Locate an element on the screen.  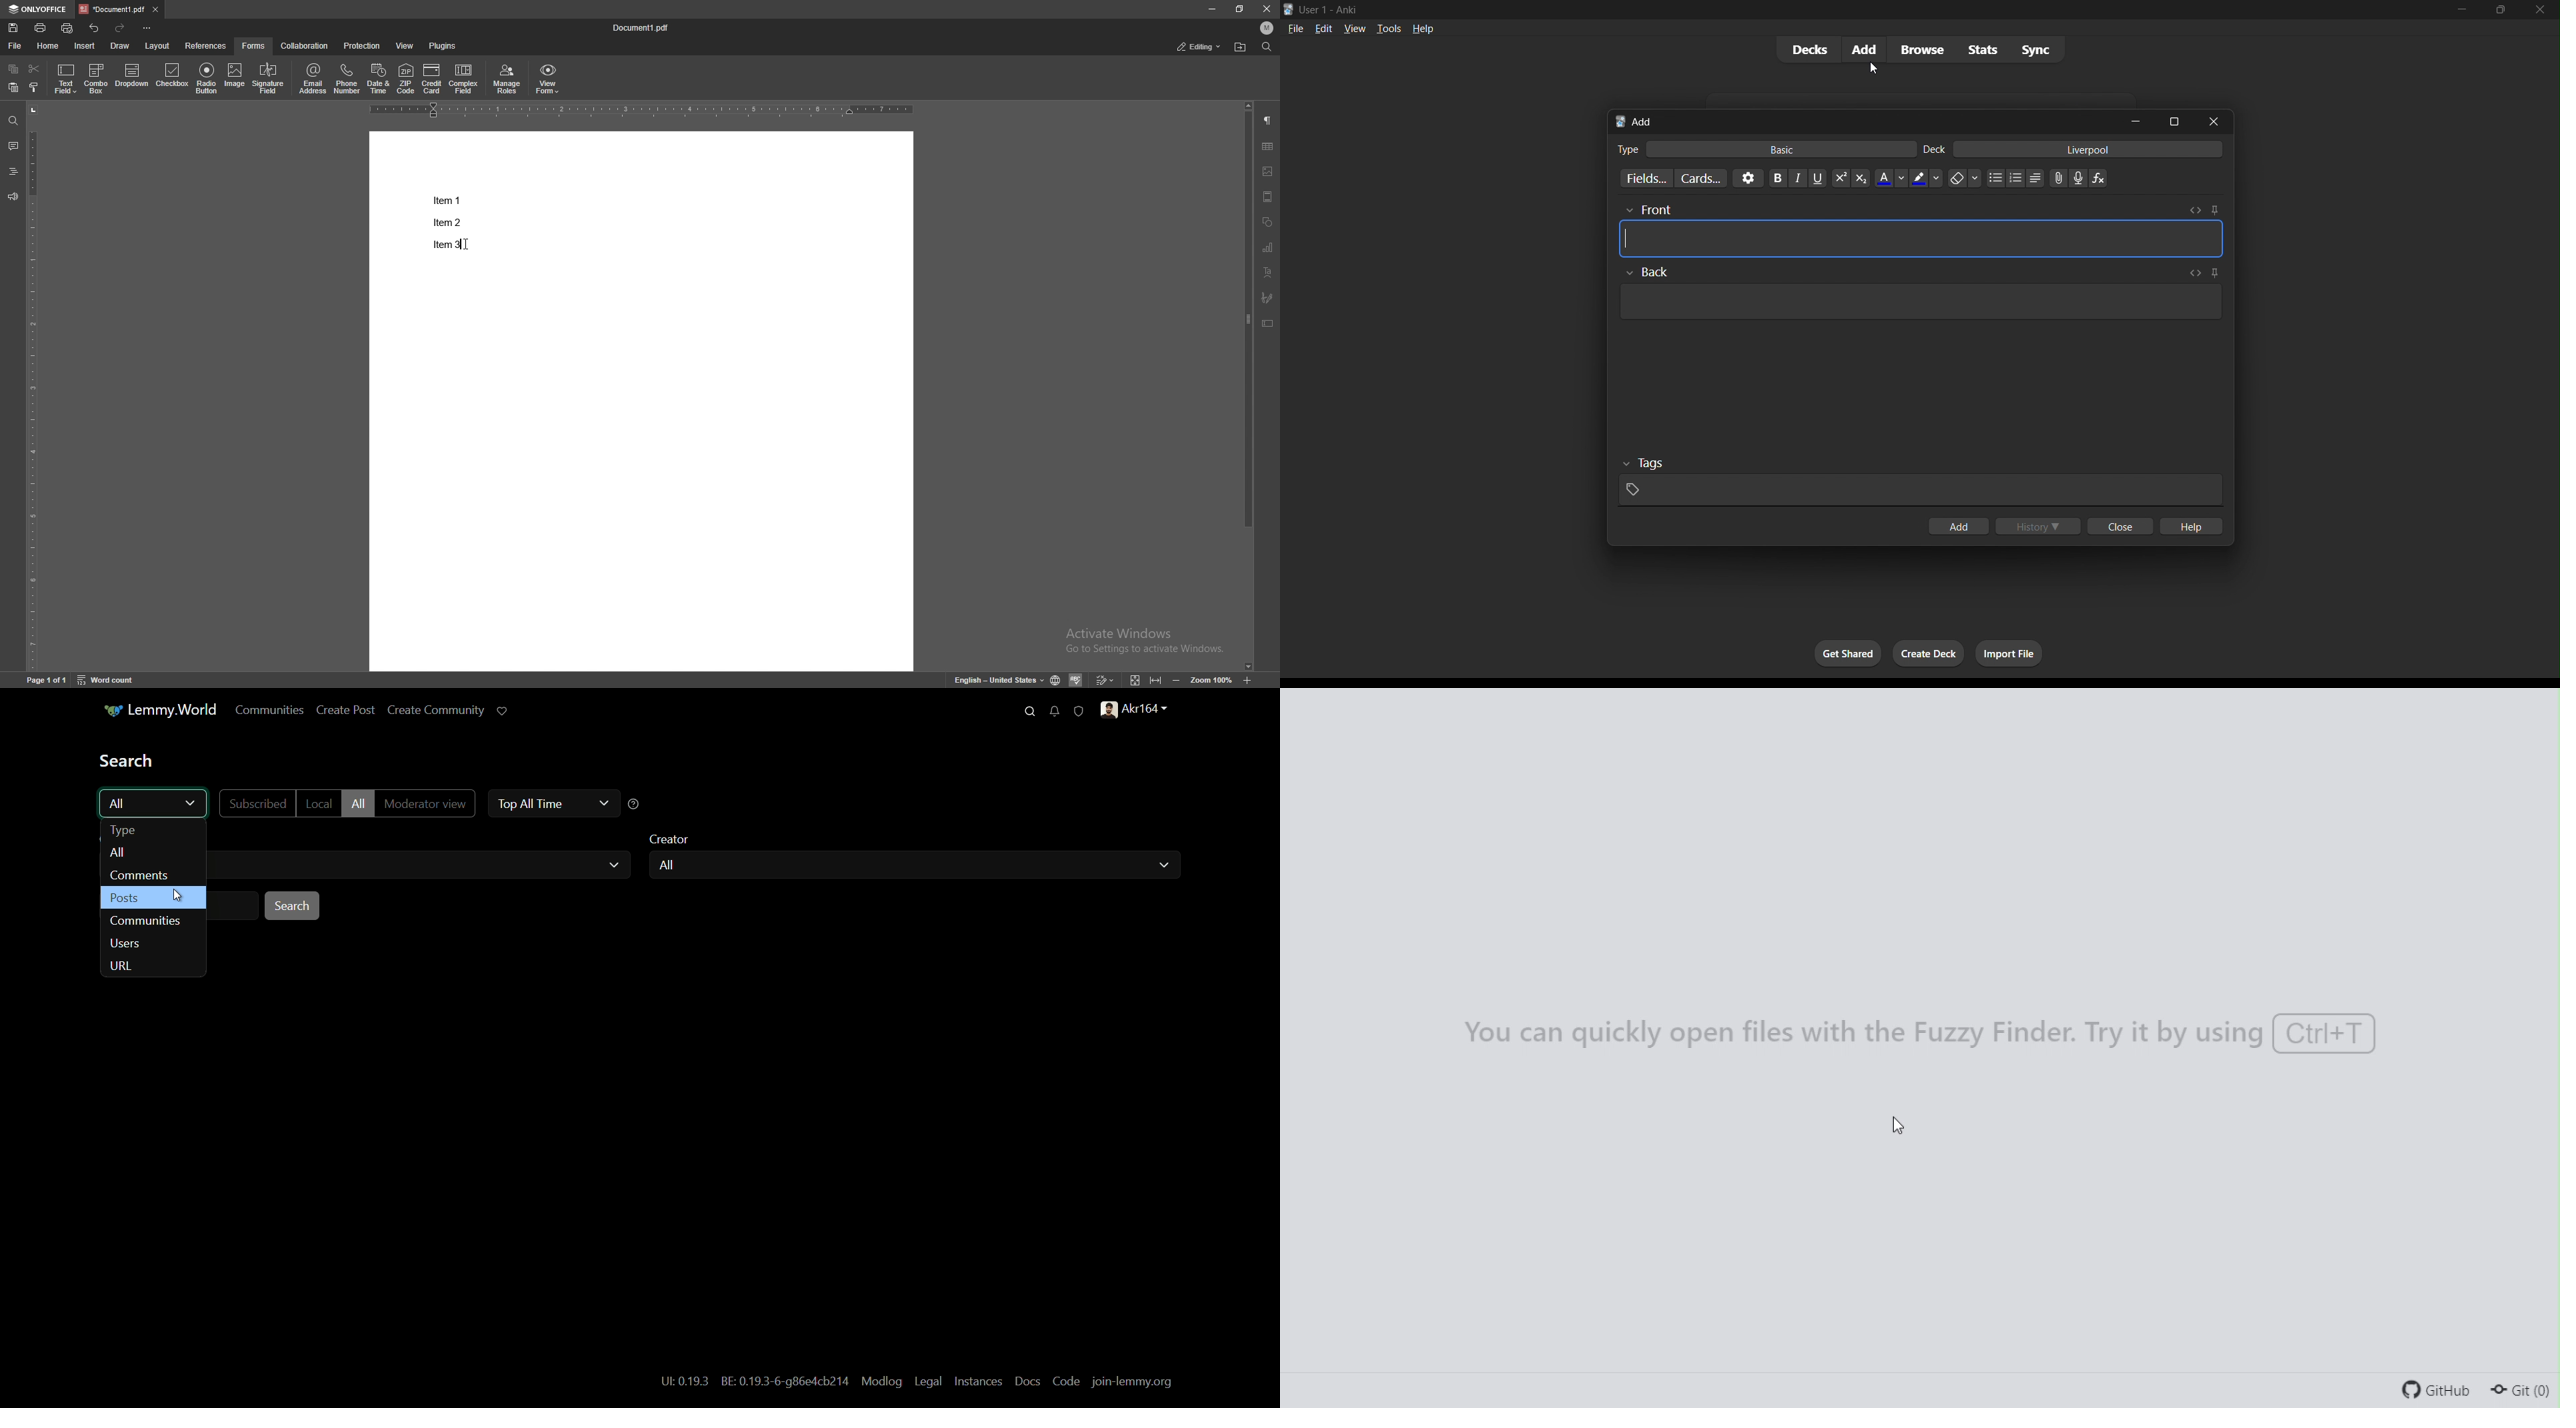
text color is located at coordinates (1889, 180).